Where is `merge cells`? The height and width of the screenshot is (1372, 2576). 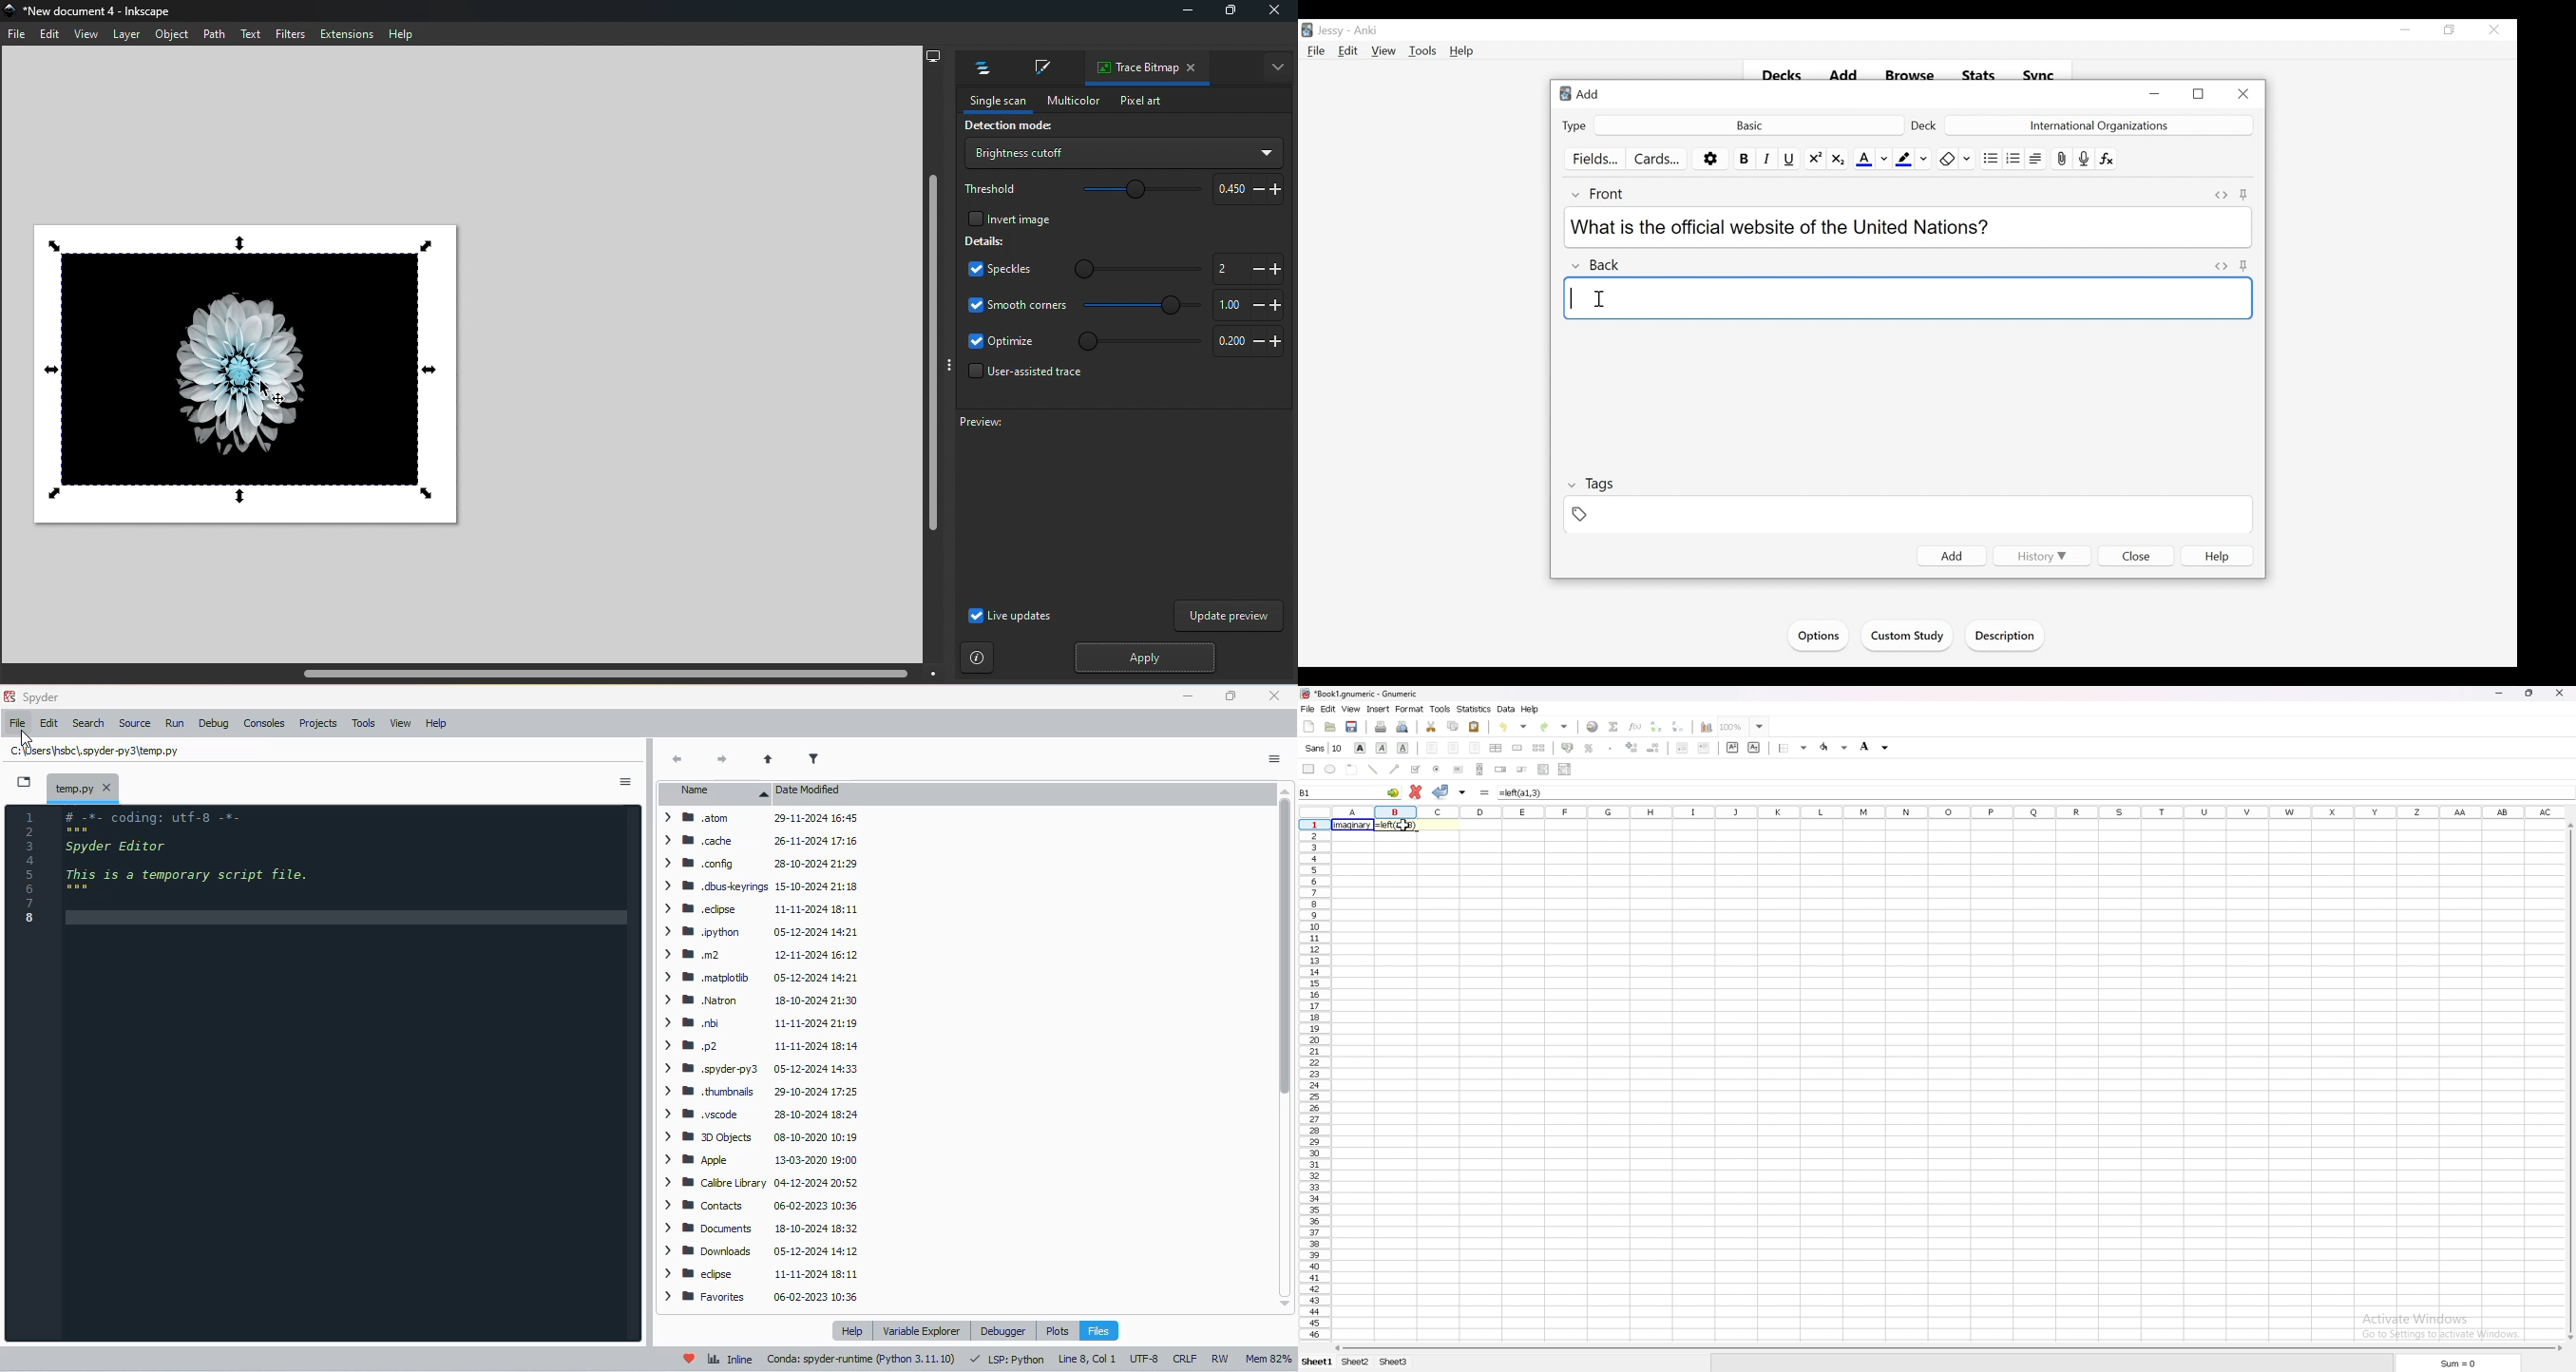
merge cells is located at coordinates (1518, 748).